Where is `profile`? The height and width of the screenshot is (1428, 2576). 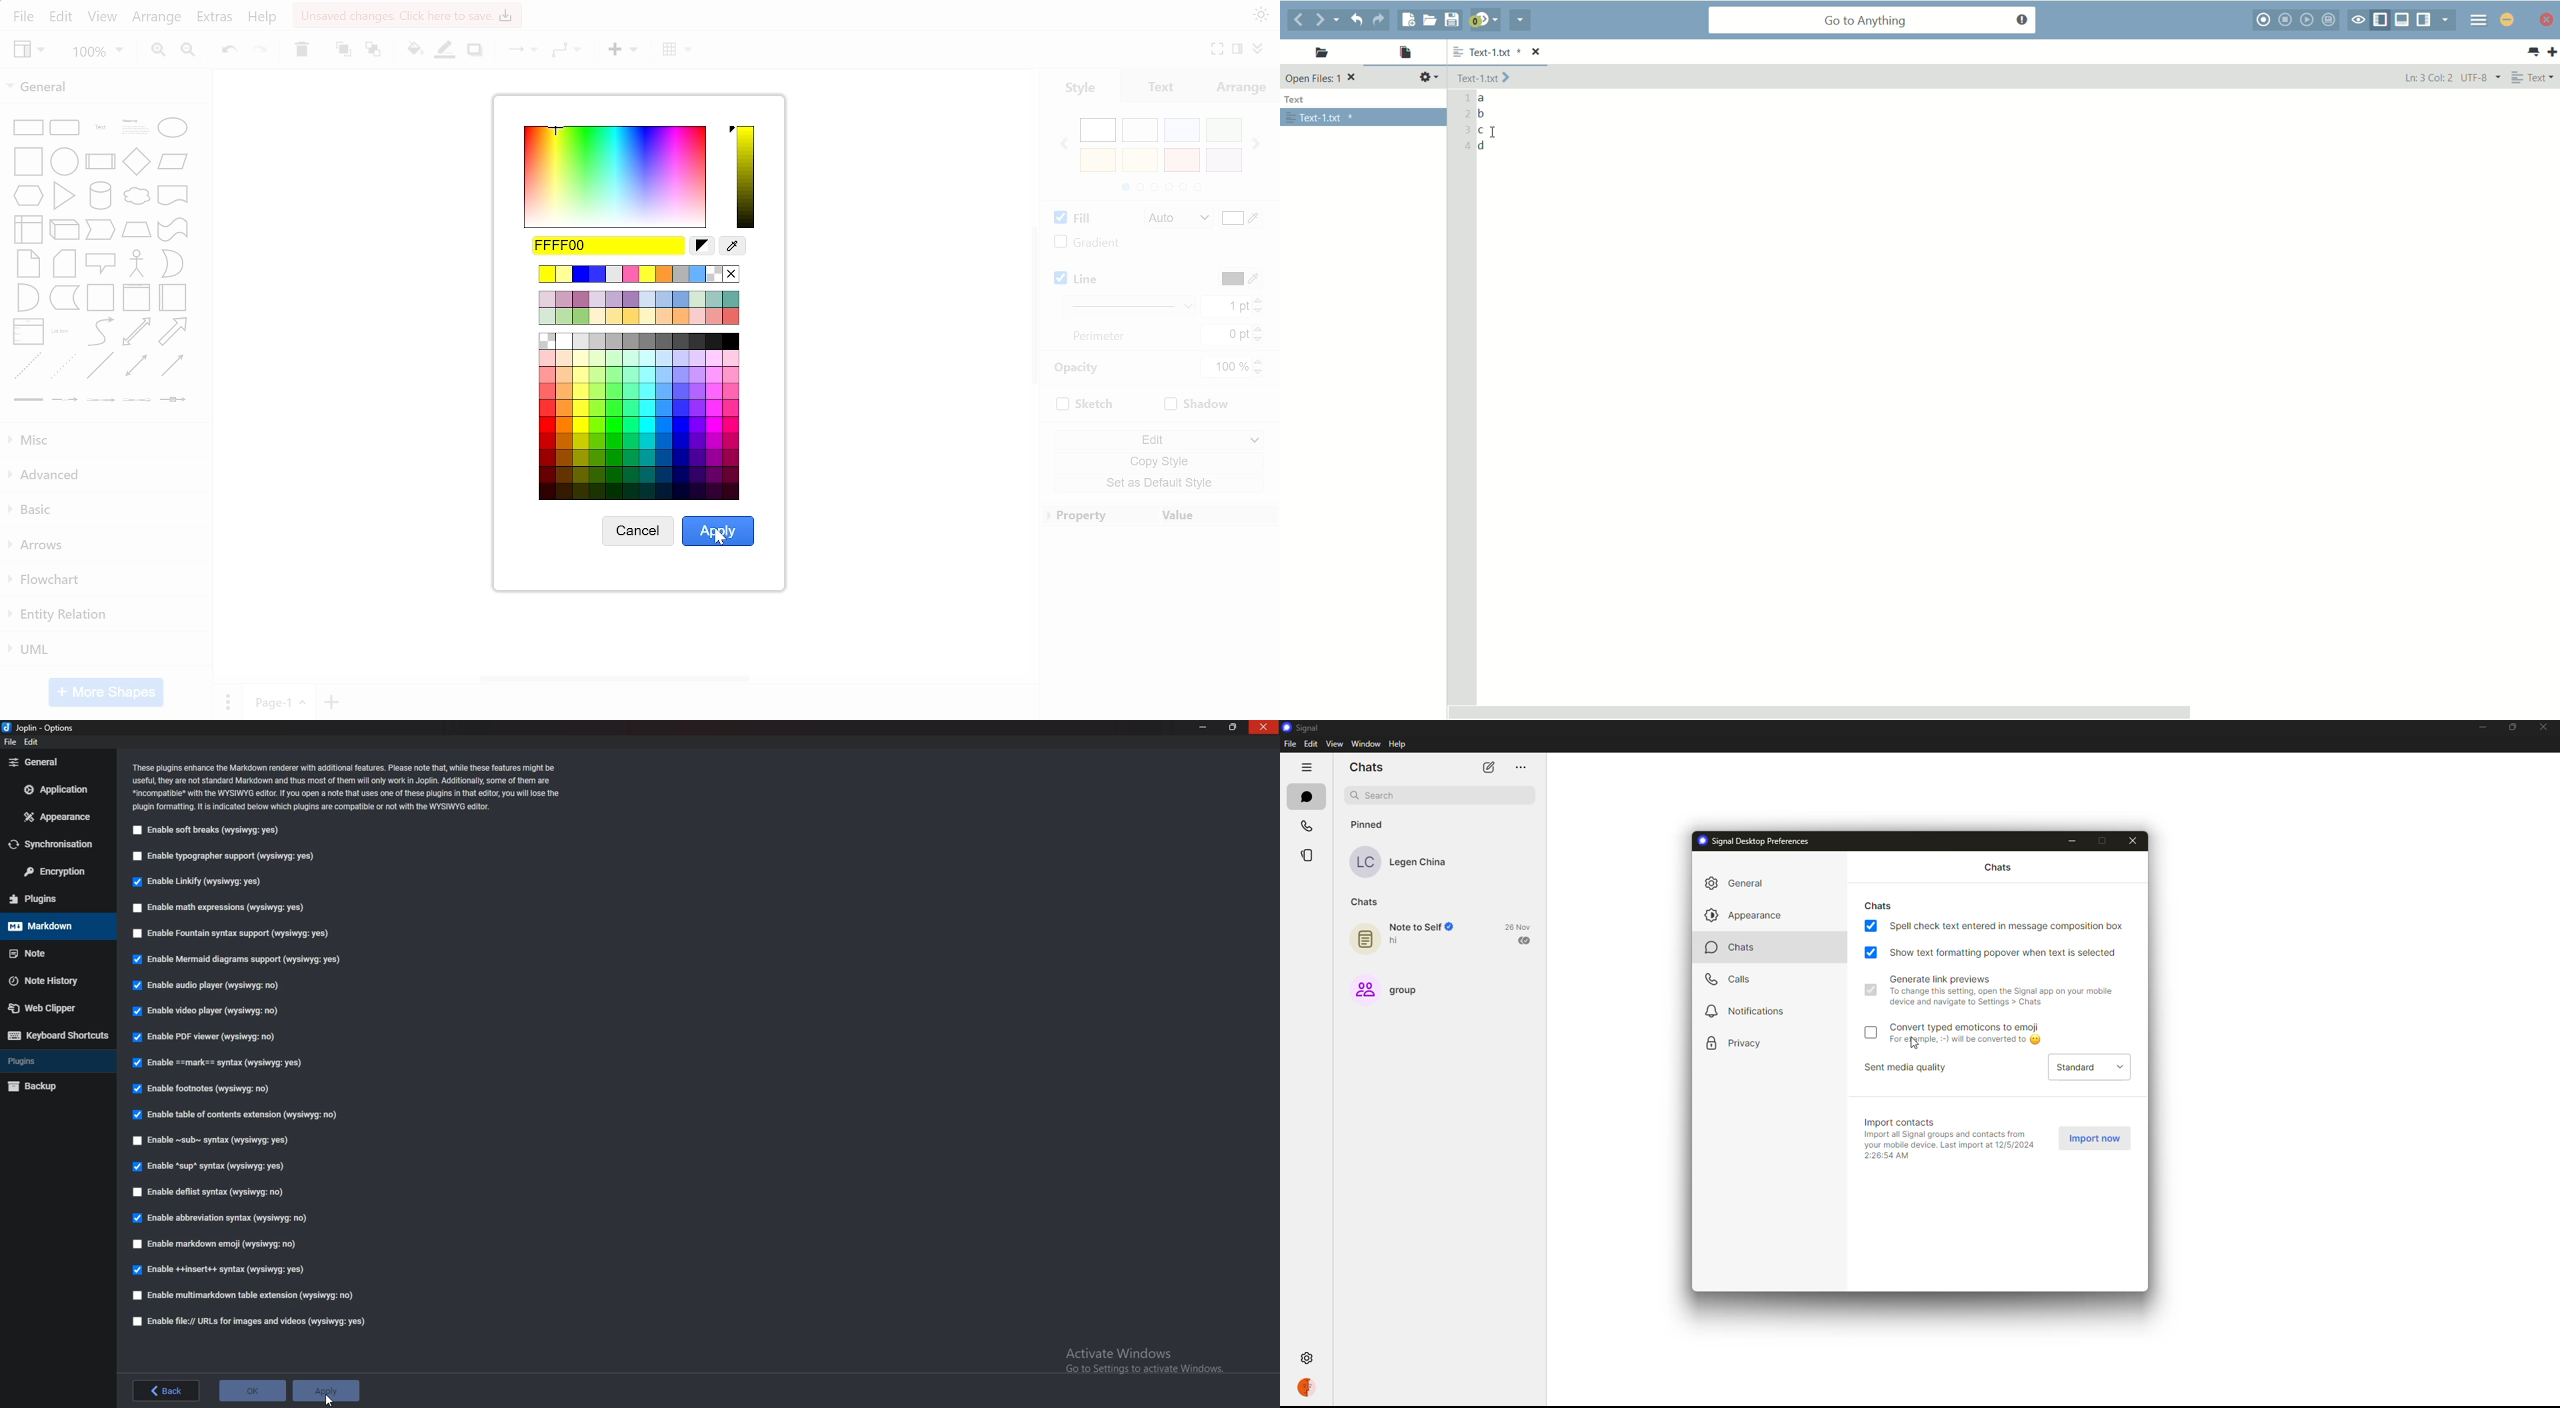
profile is located at coordinates (1305, 1389).